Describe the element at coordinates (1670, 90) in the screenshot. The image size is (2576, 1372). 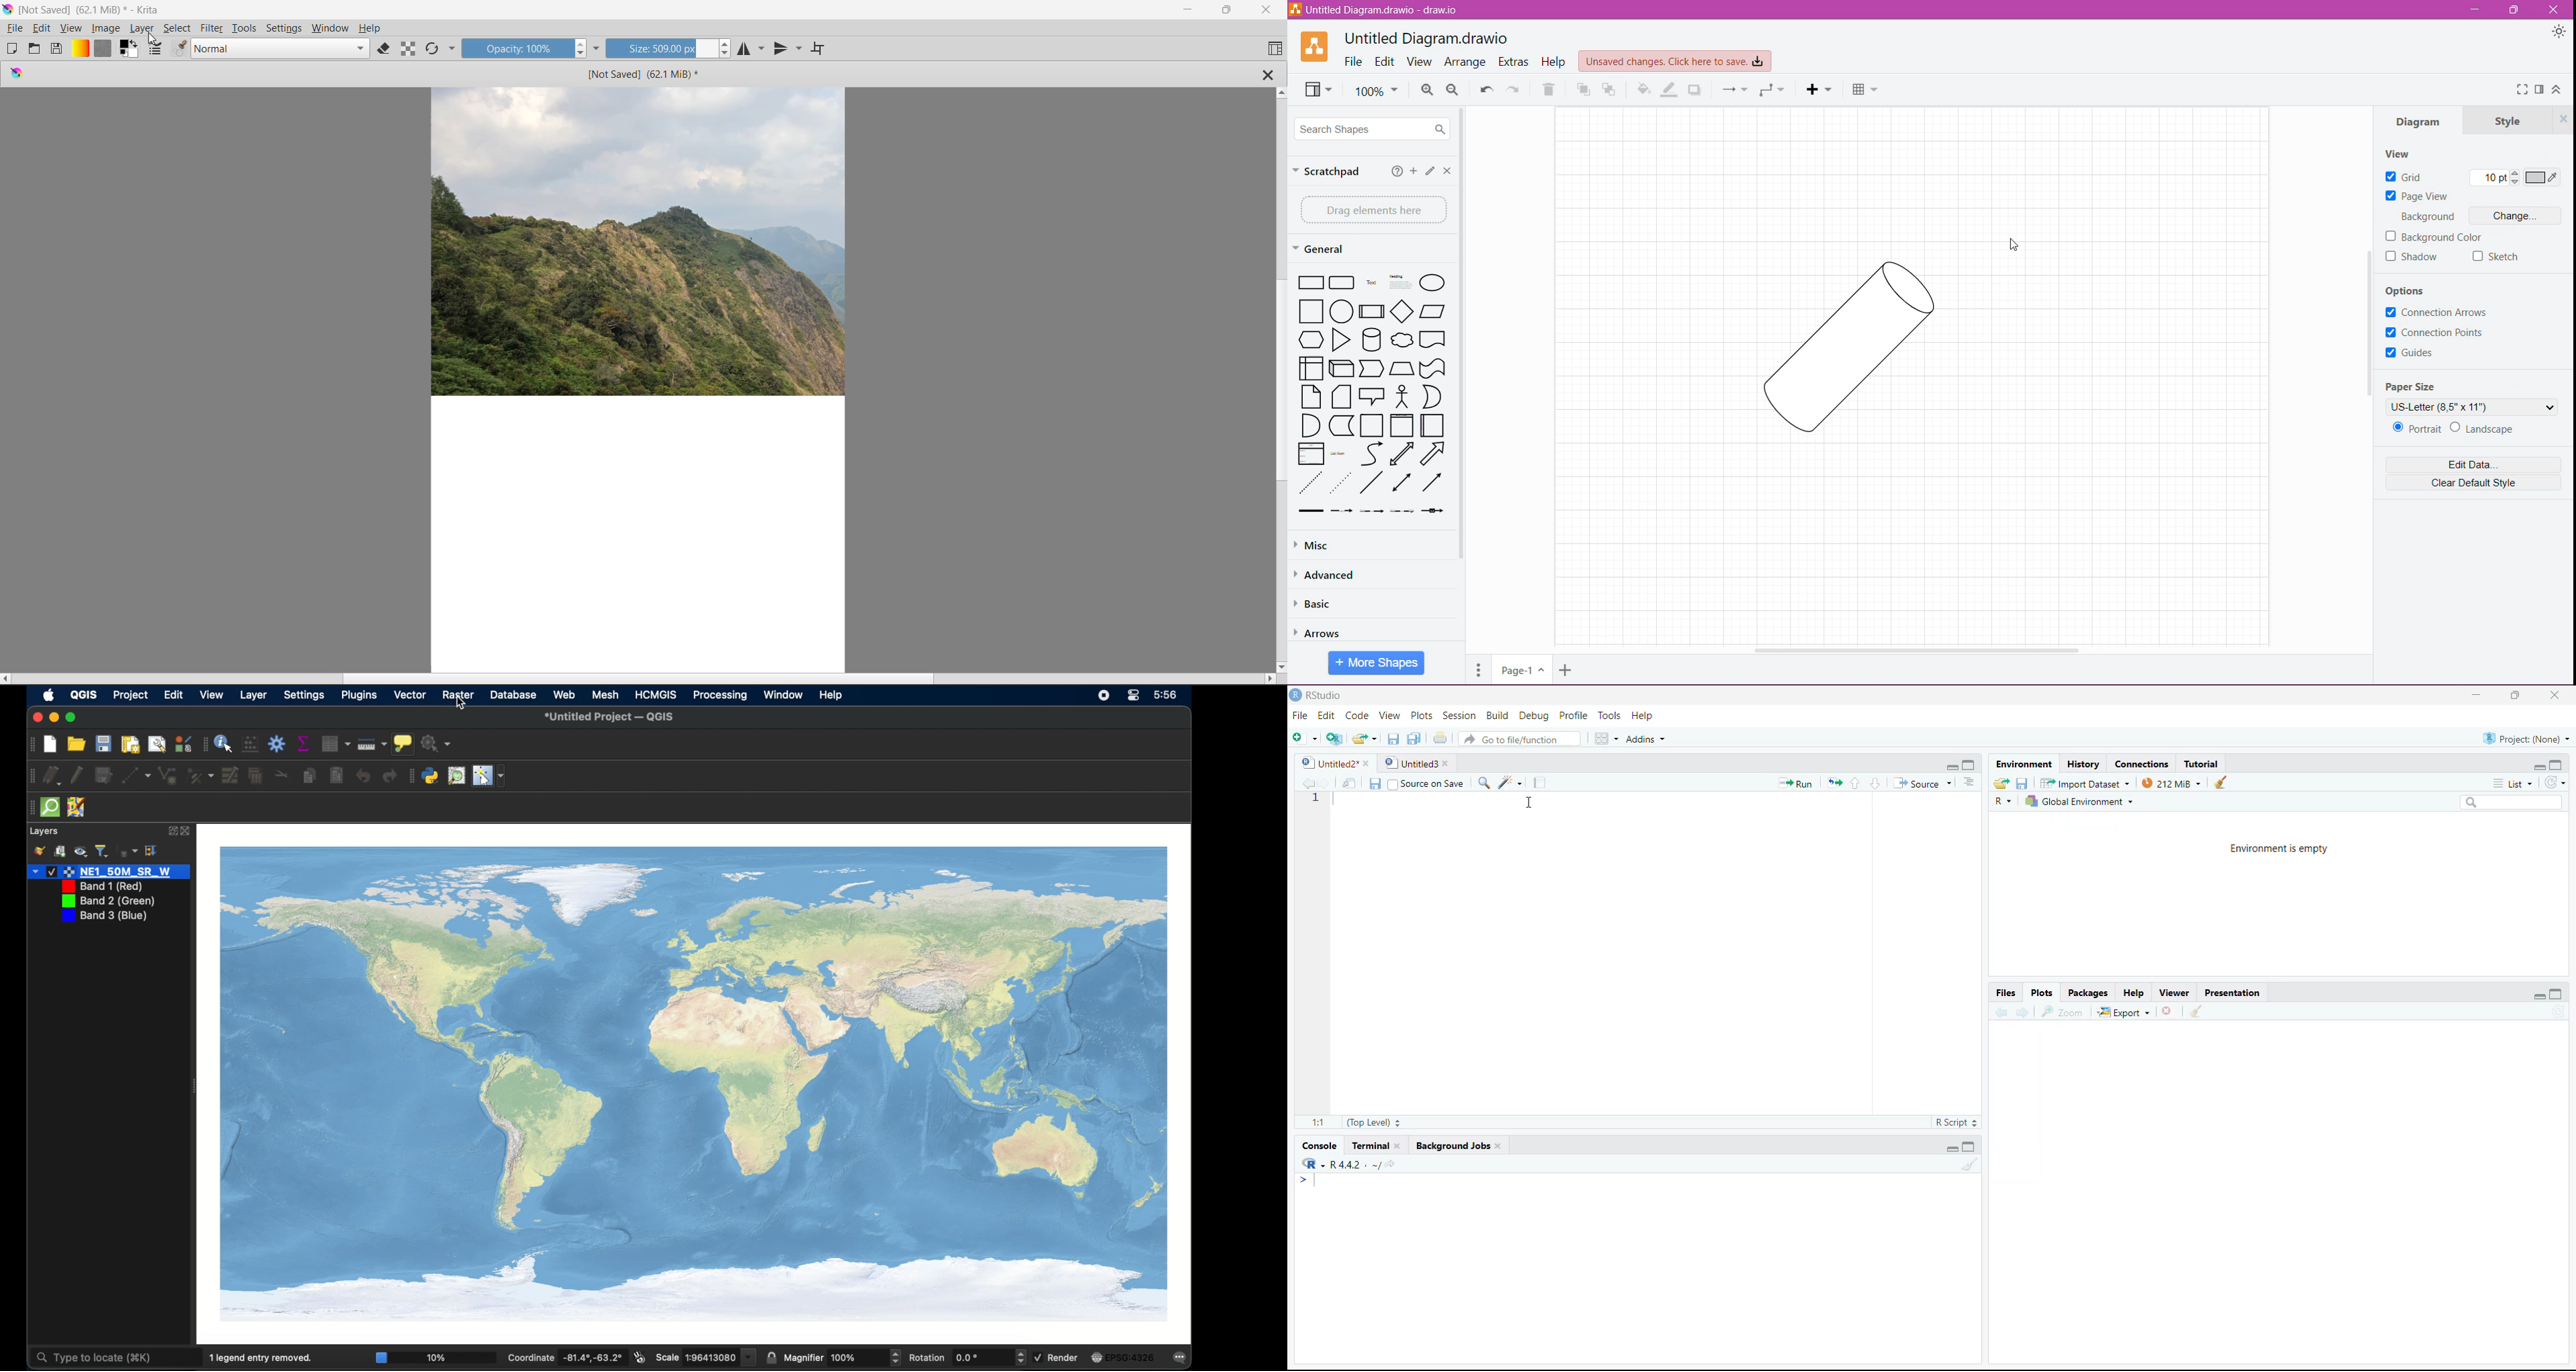
I see `Line Color` at that location.